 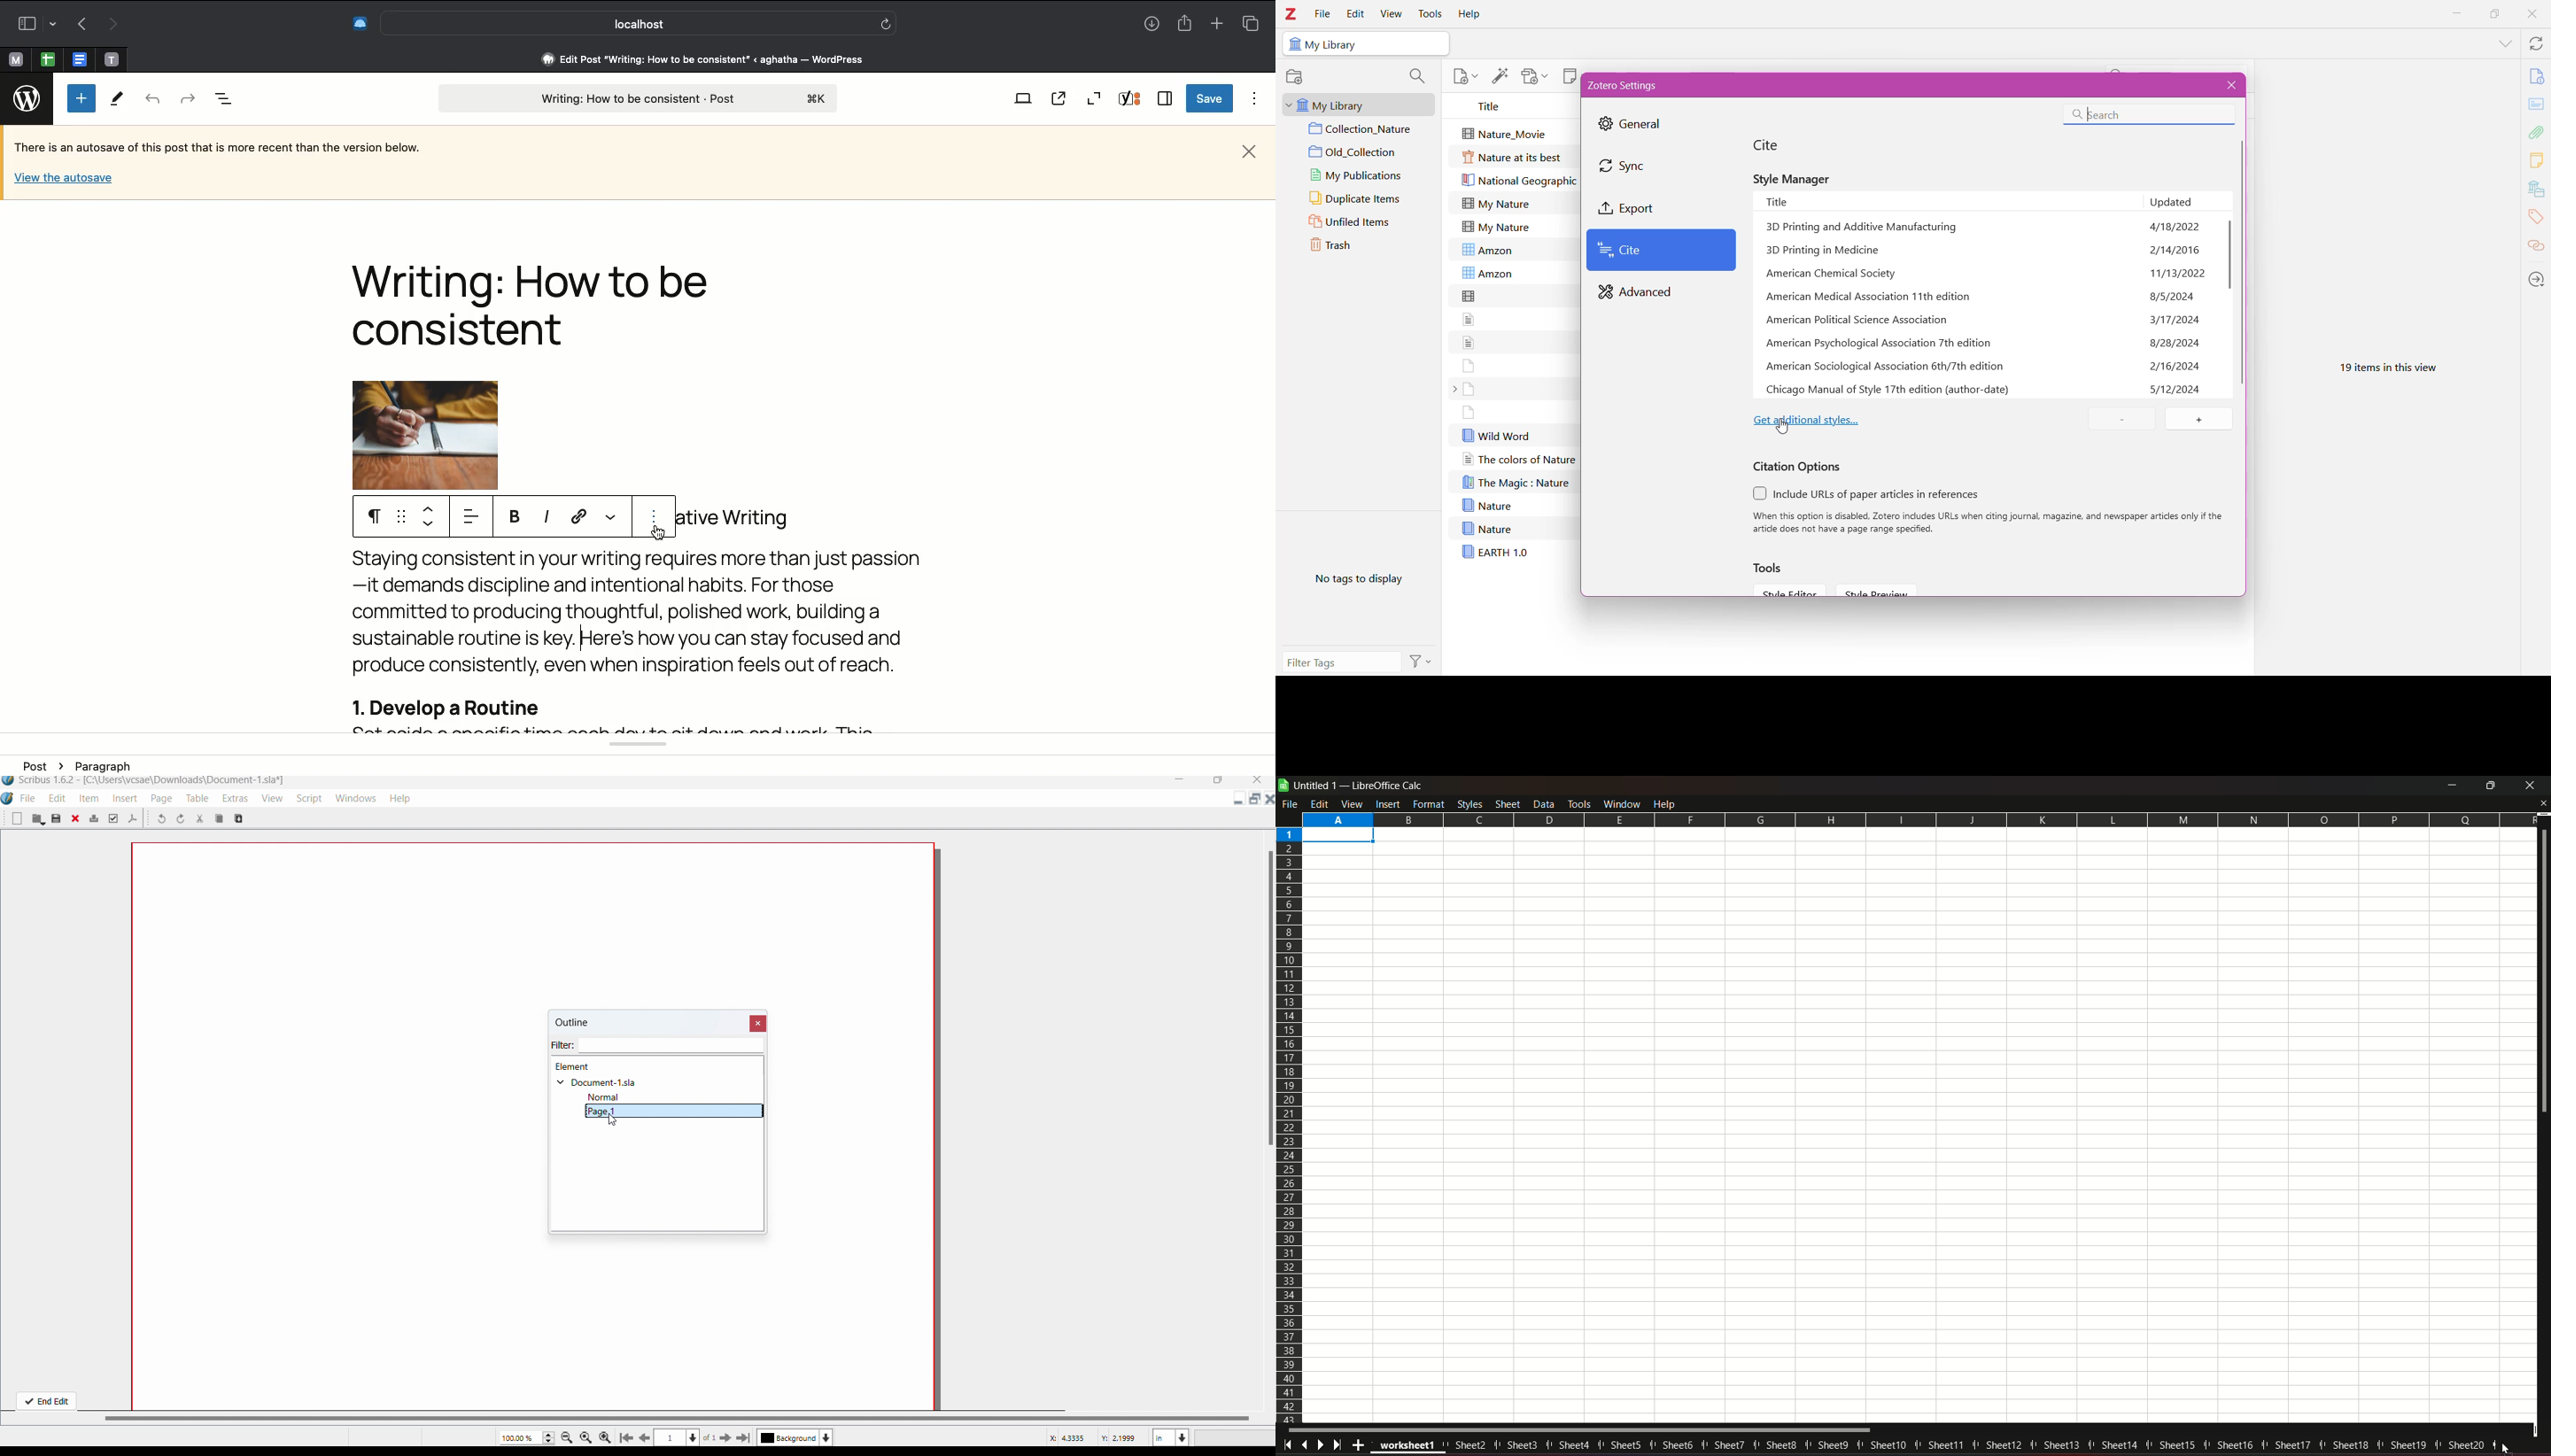 I want to click on Tools, so click(x=118, y=100).